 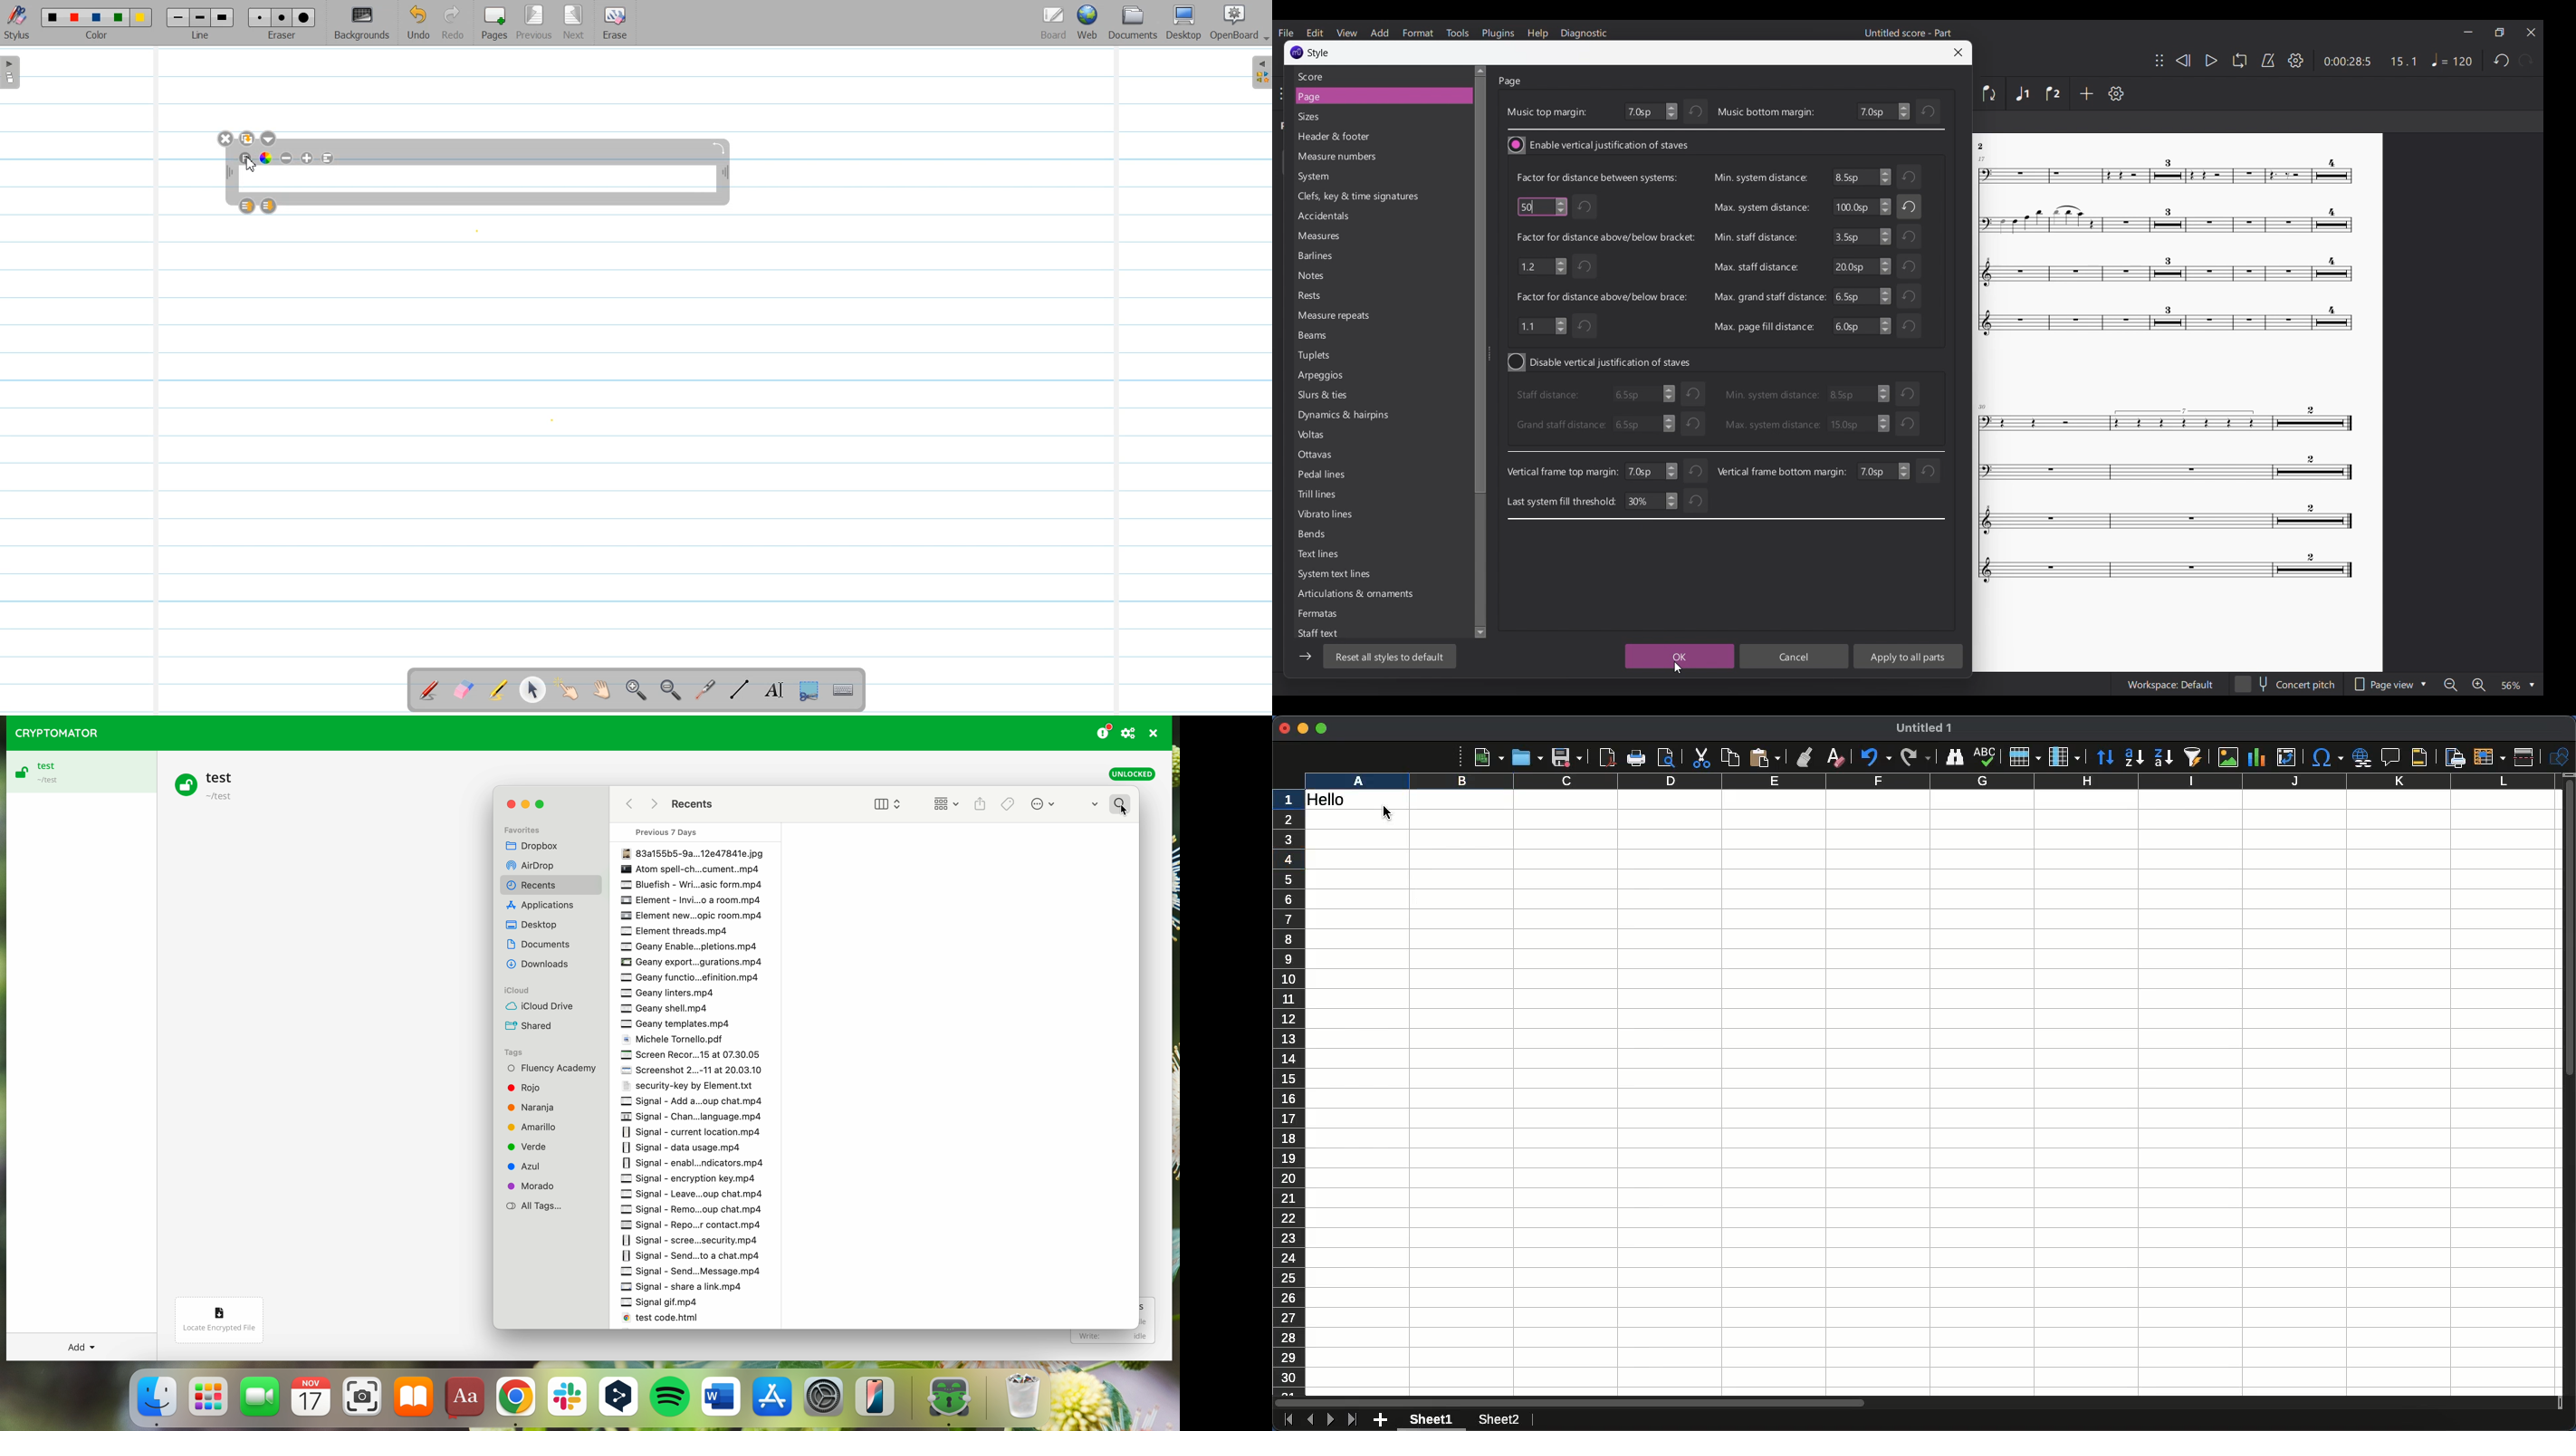 I want to click on Min. system distance, so click(x=1759, y=178).